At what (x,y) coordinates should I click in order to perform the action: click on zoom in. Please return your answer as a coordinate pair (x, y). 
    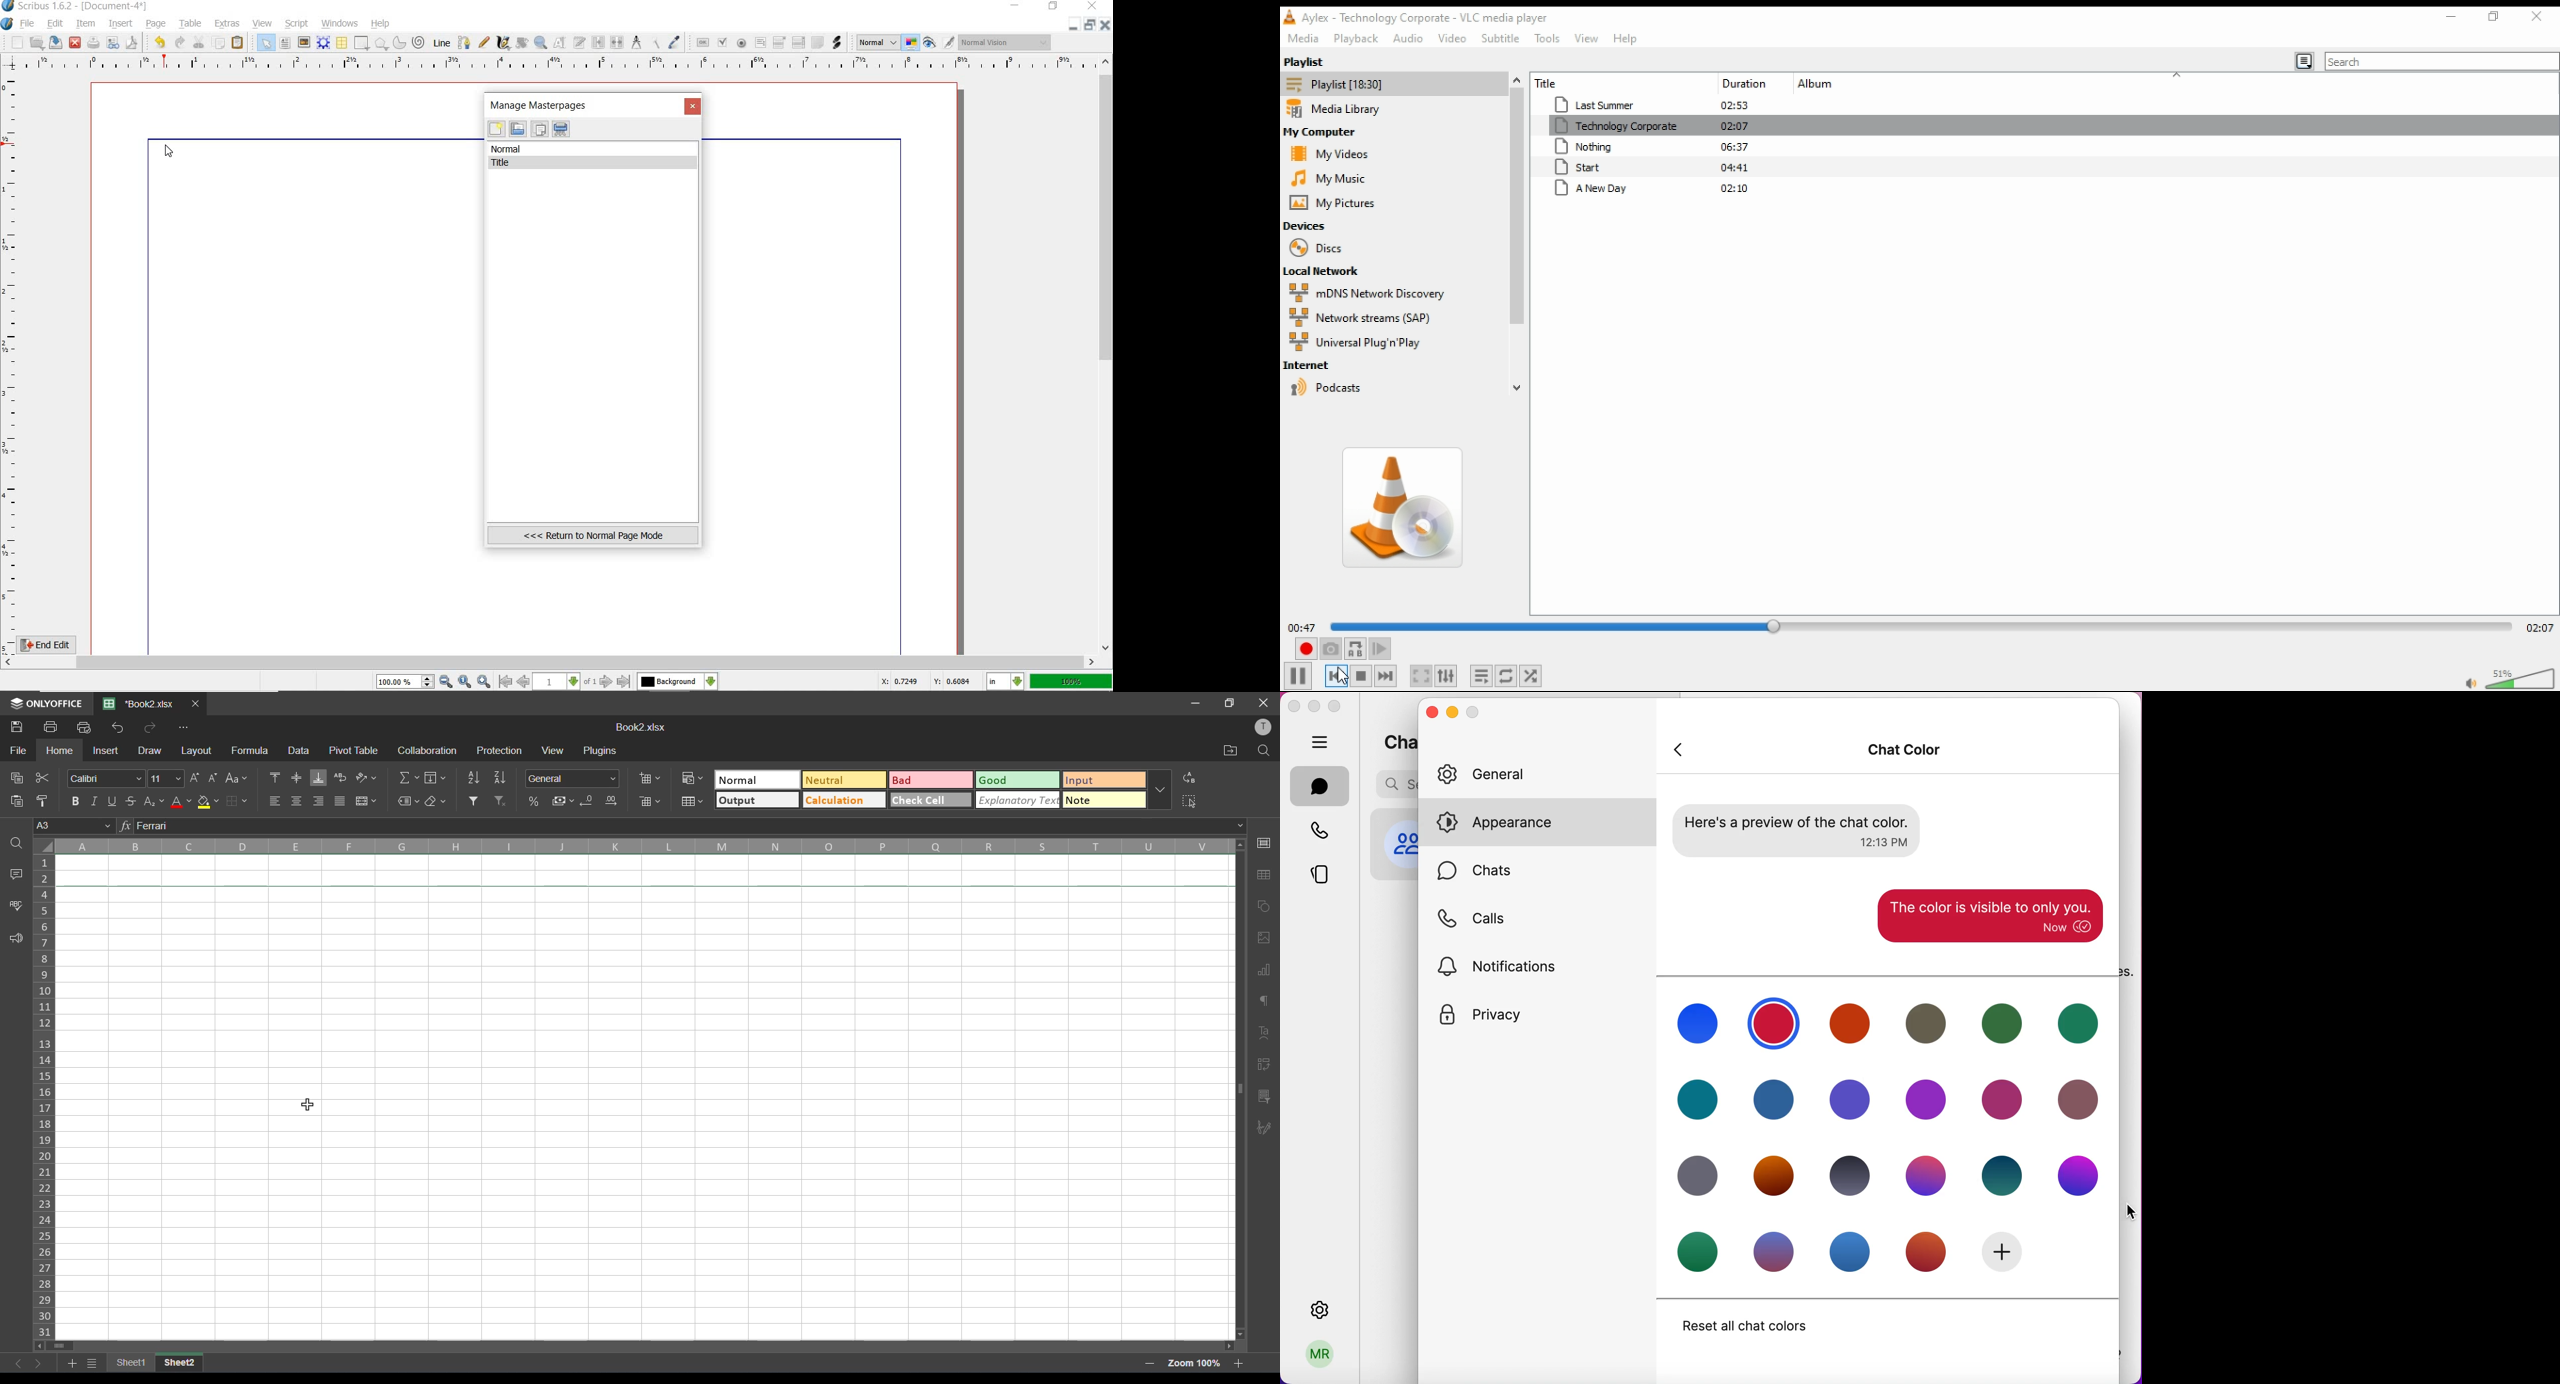
    Looking at the image, I should click on (484, 681).